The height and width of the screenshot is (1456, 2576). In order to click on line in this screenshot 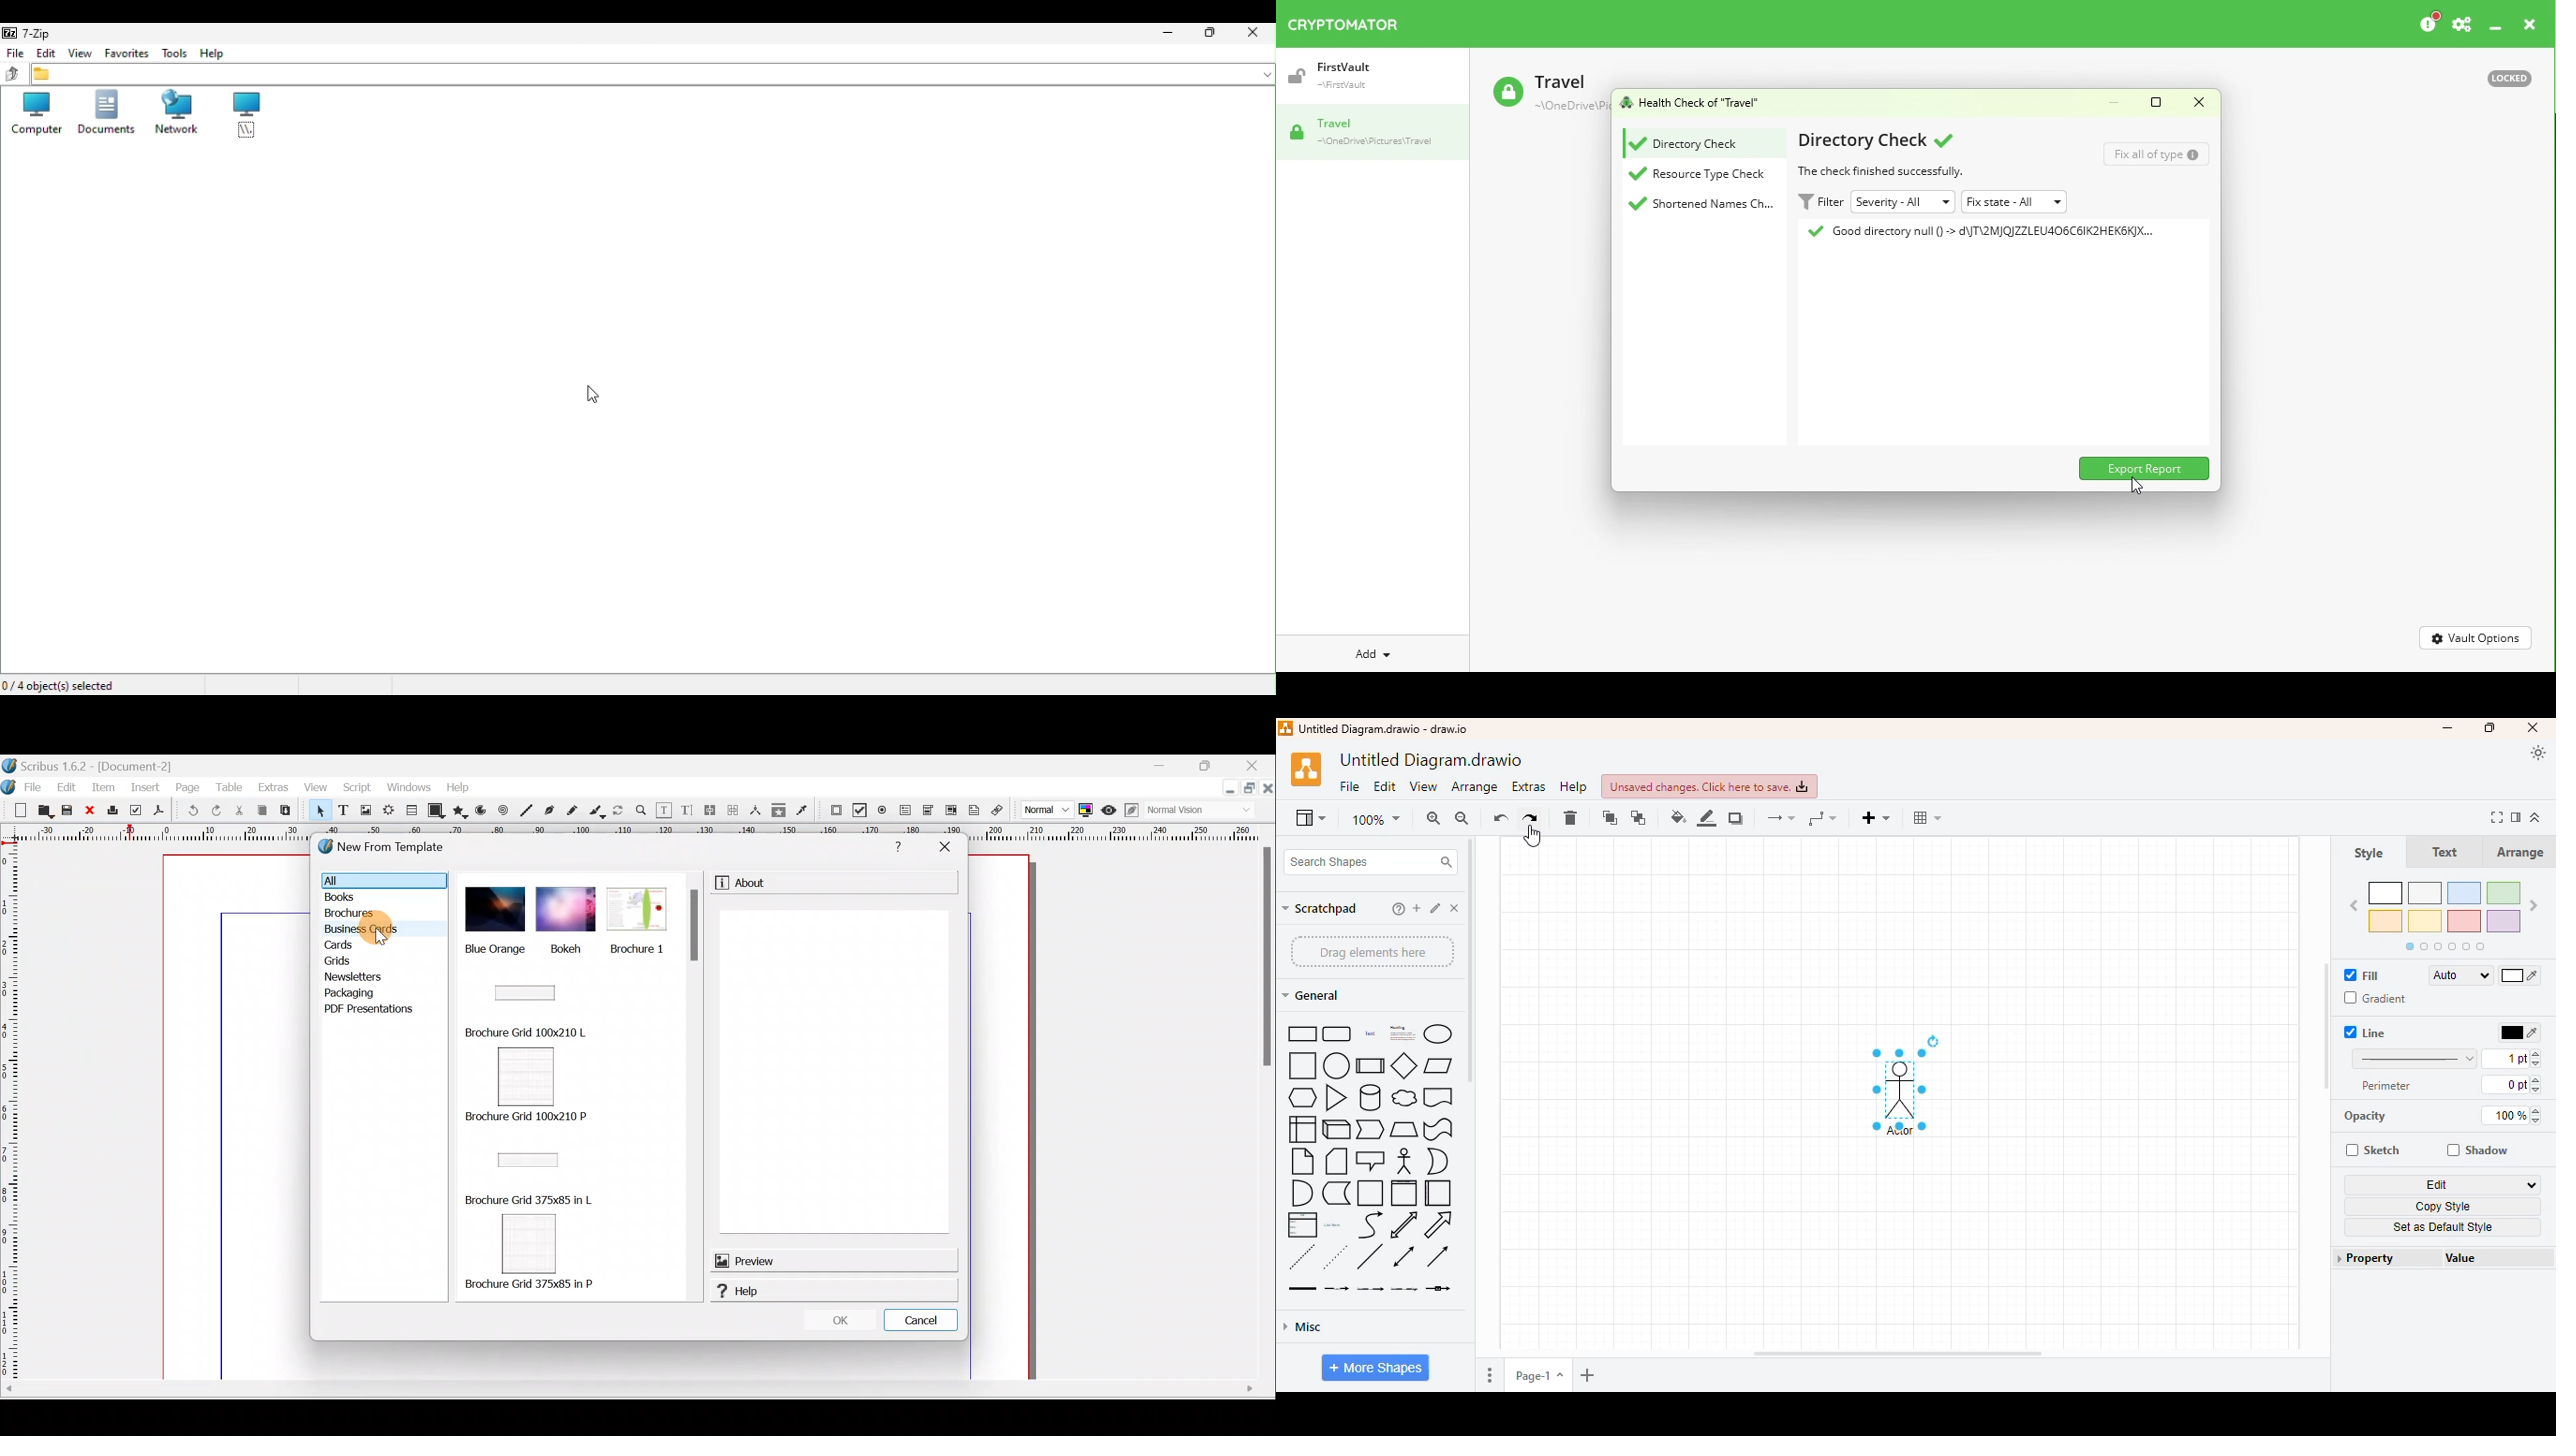, I will do `click(2366, 1032)`.